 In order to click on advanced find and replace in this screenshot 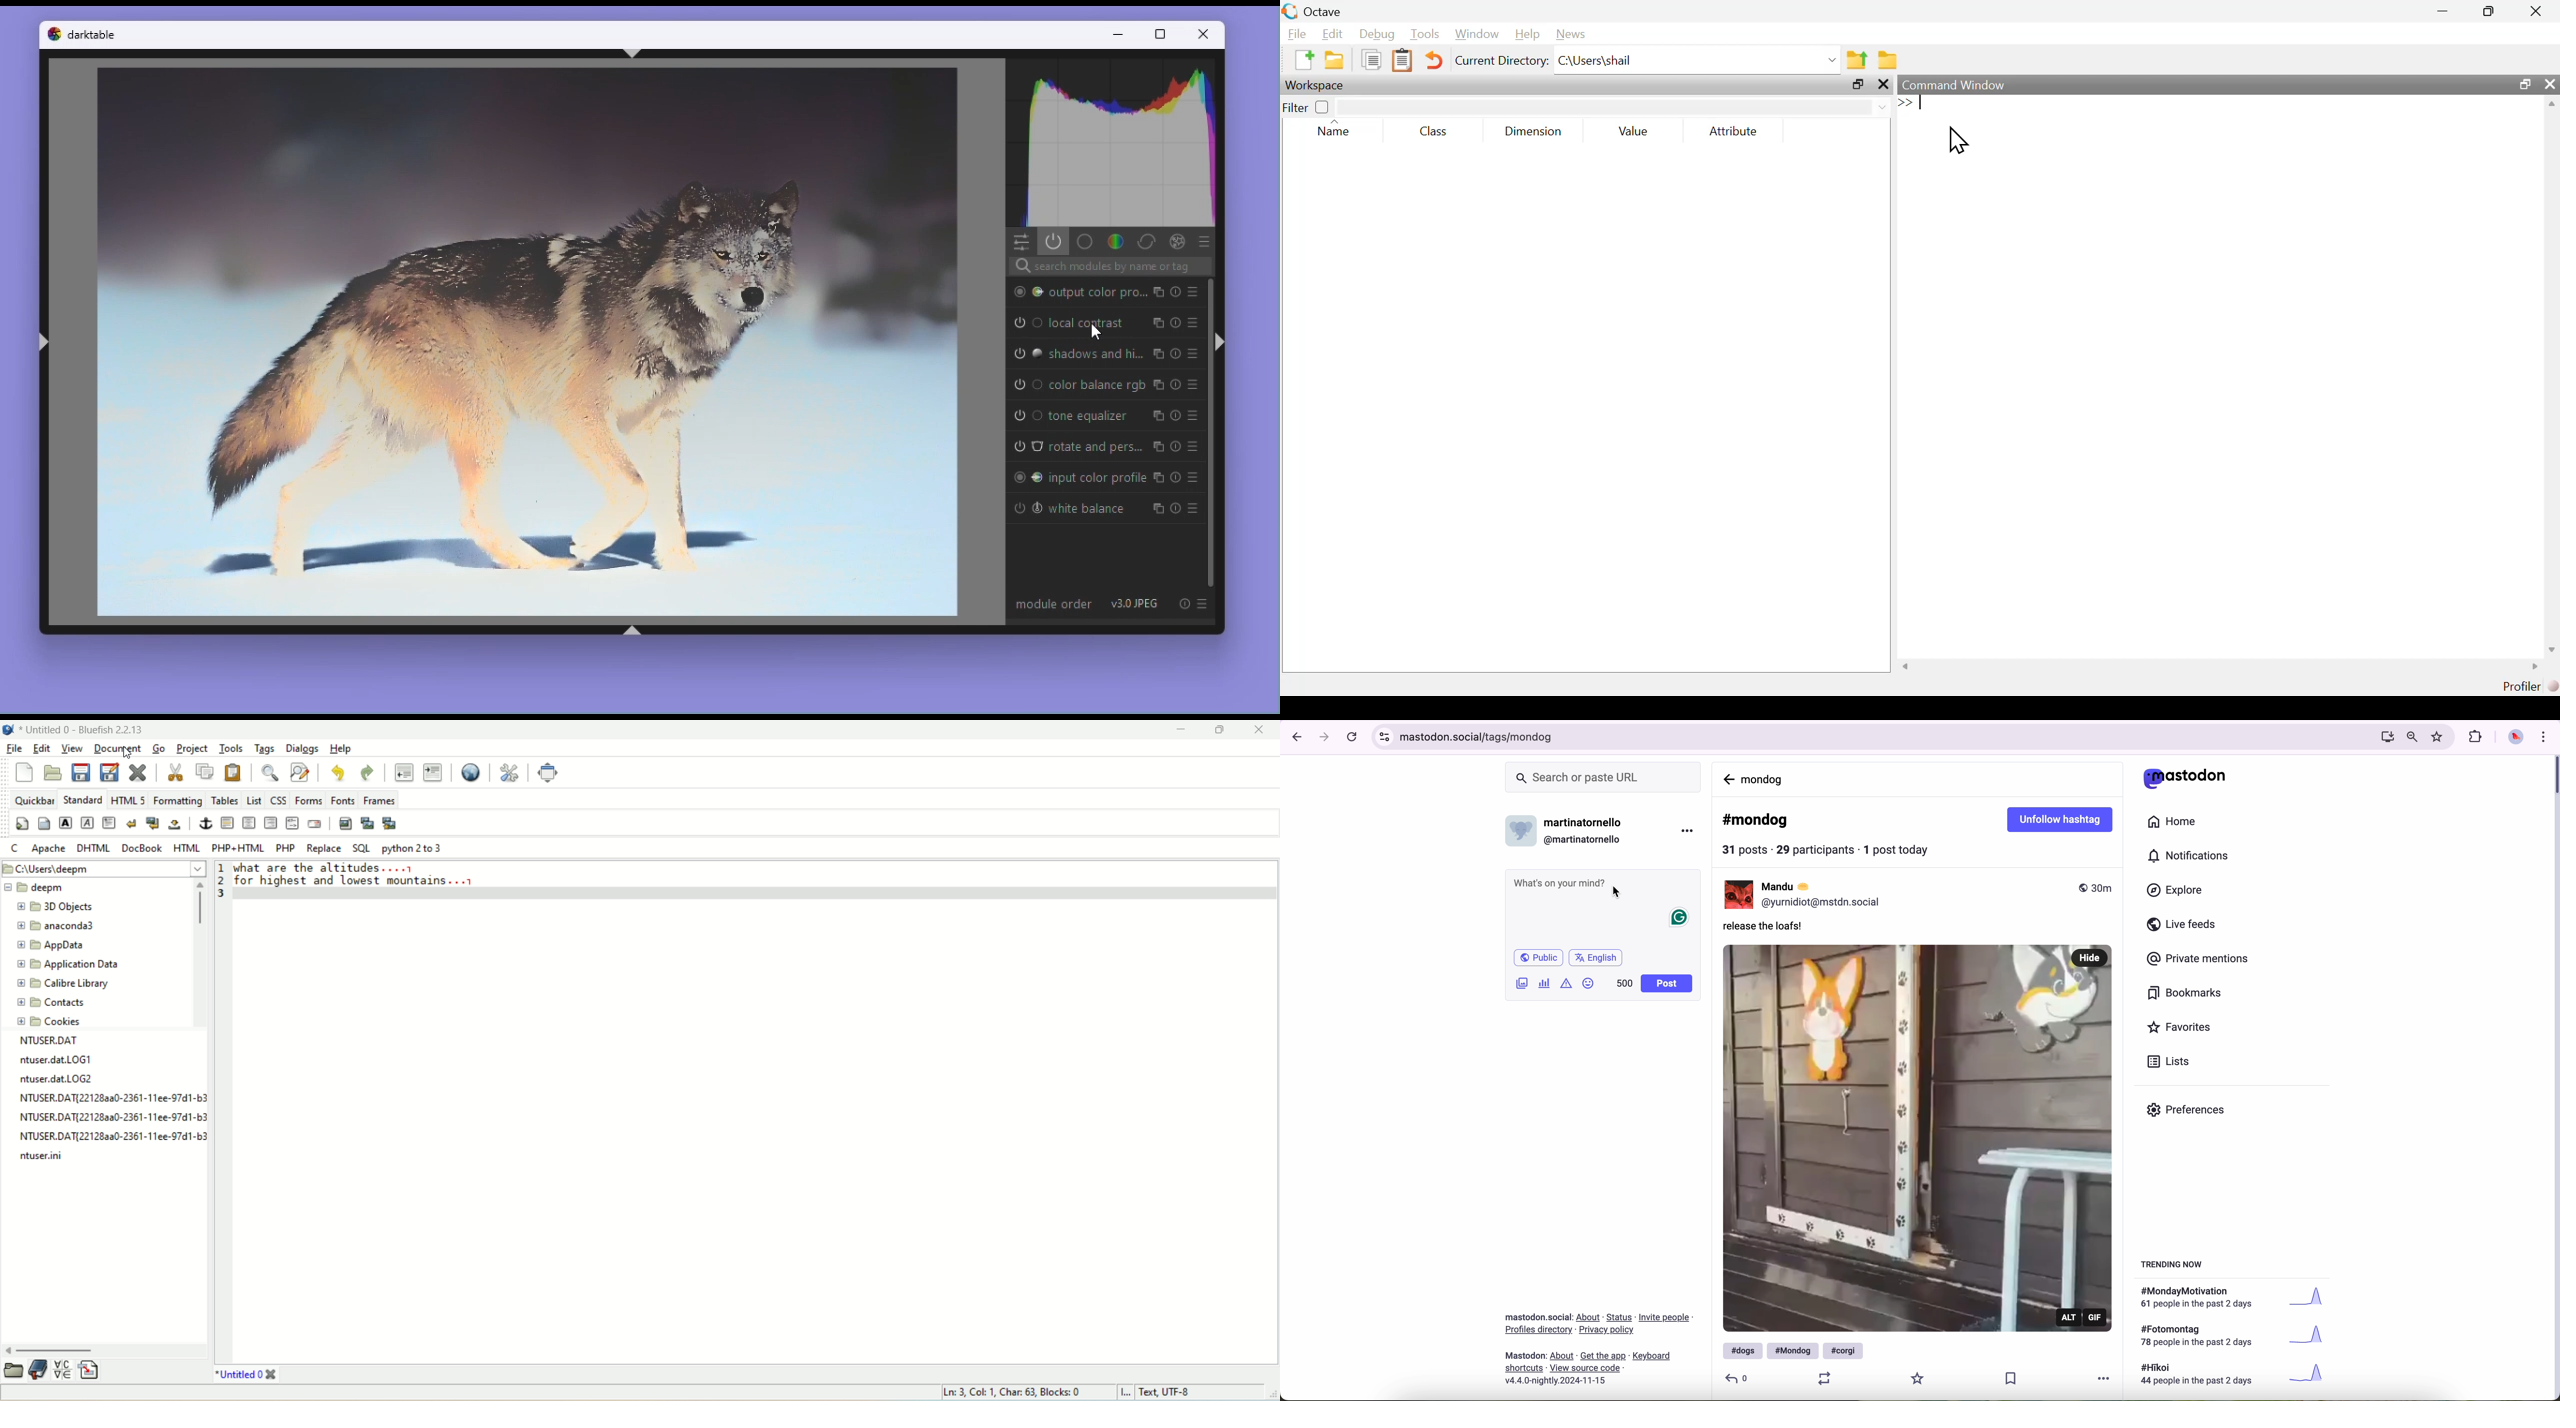, I will do `click(299, 771)`.